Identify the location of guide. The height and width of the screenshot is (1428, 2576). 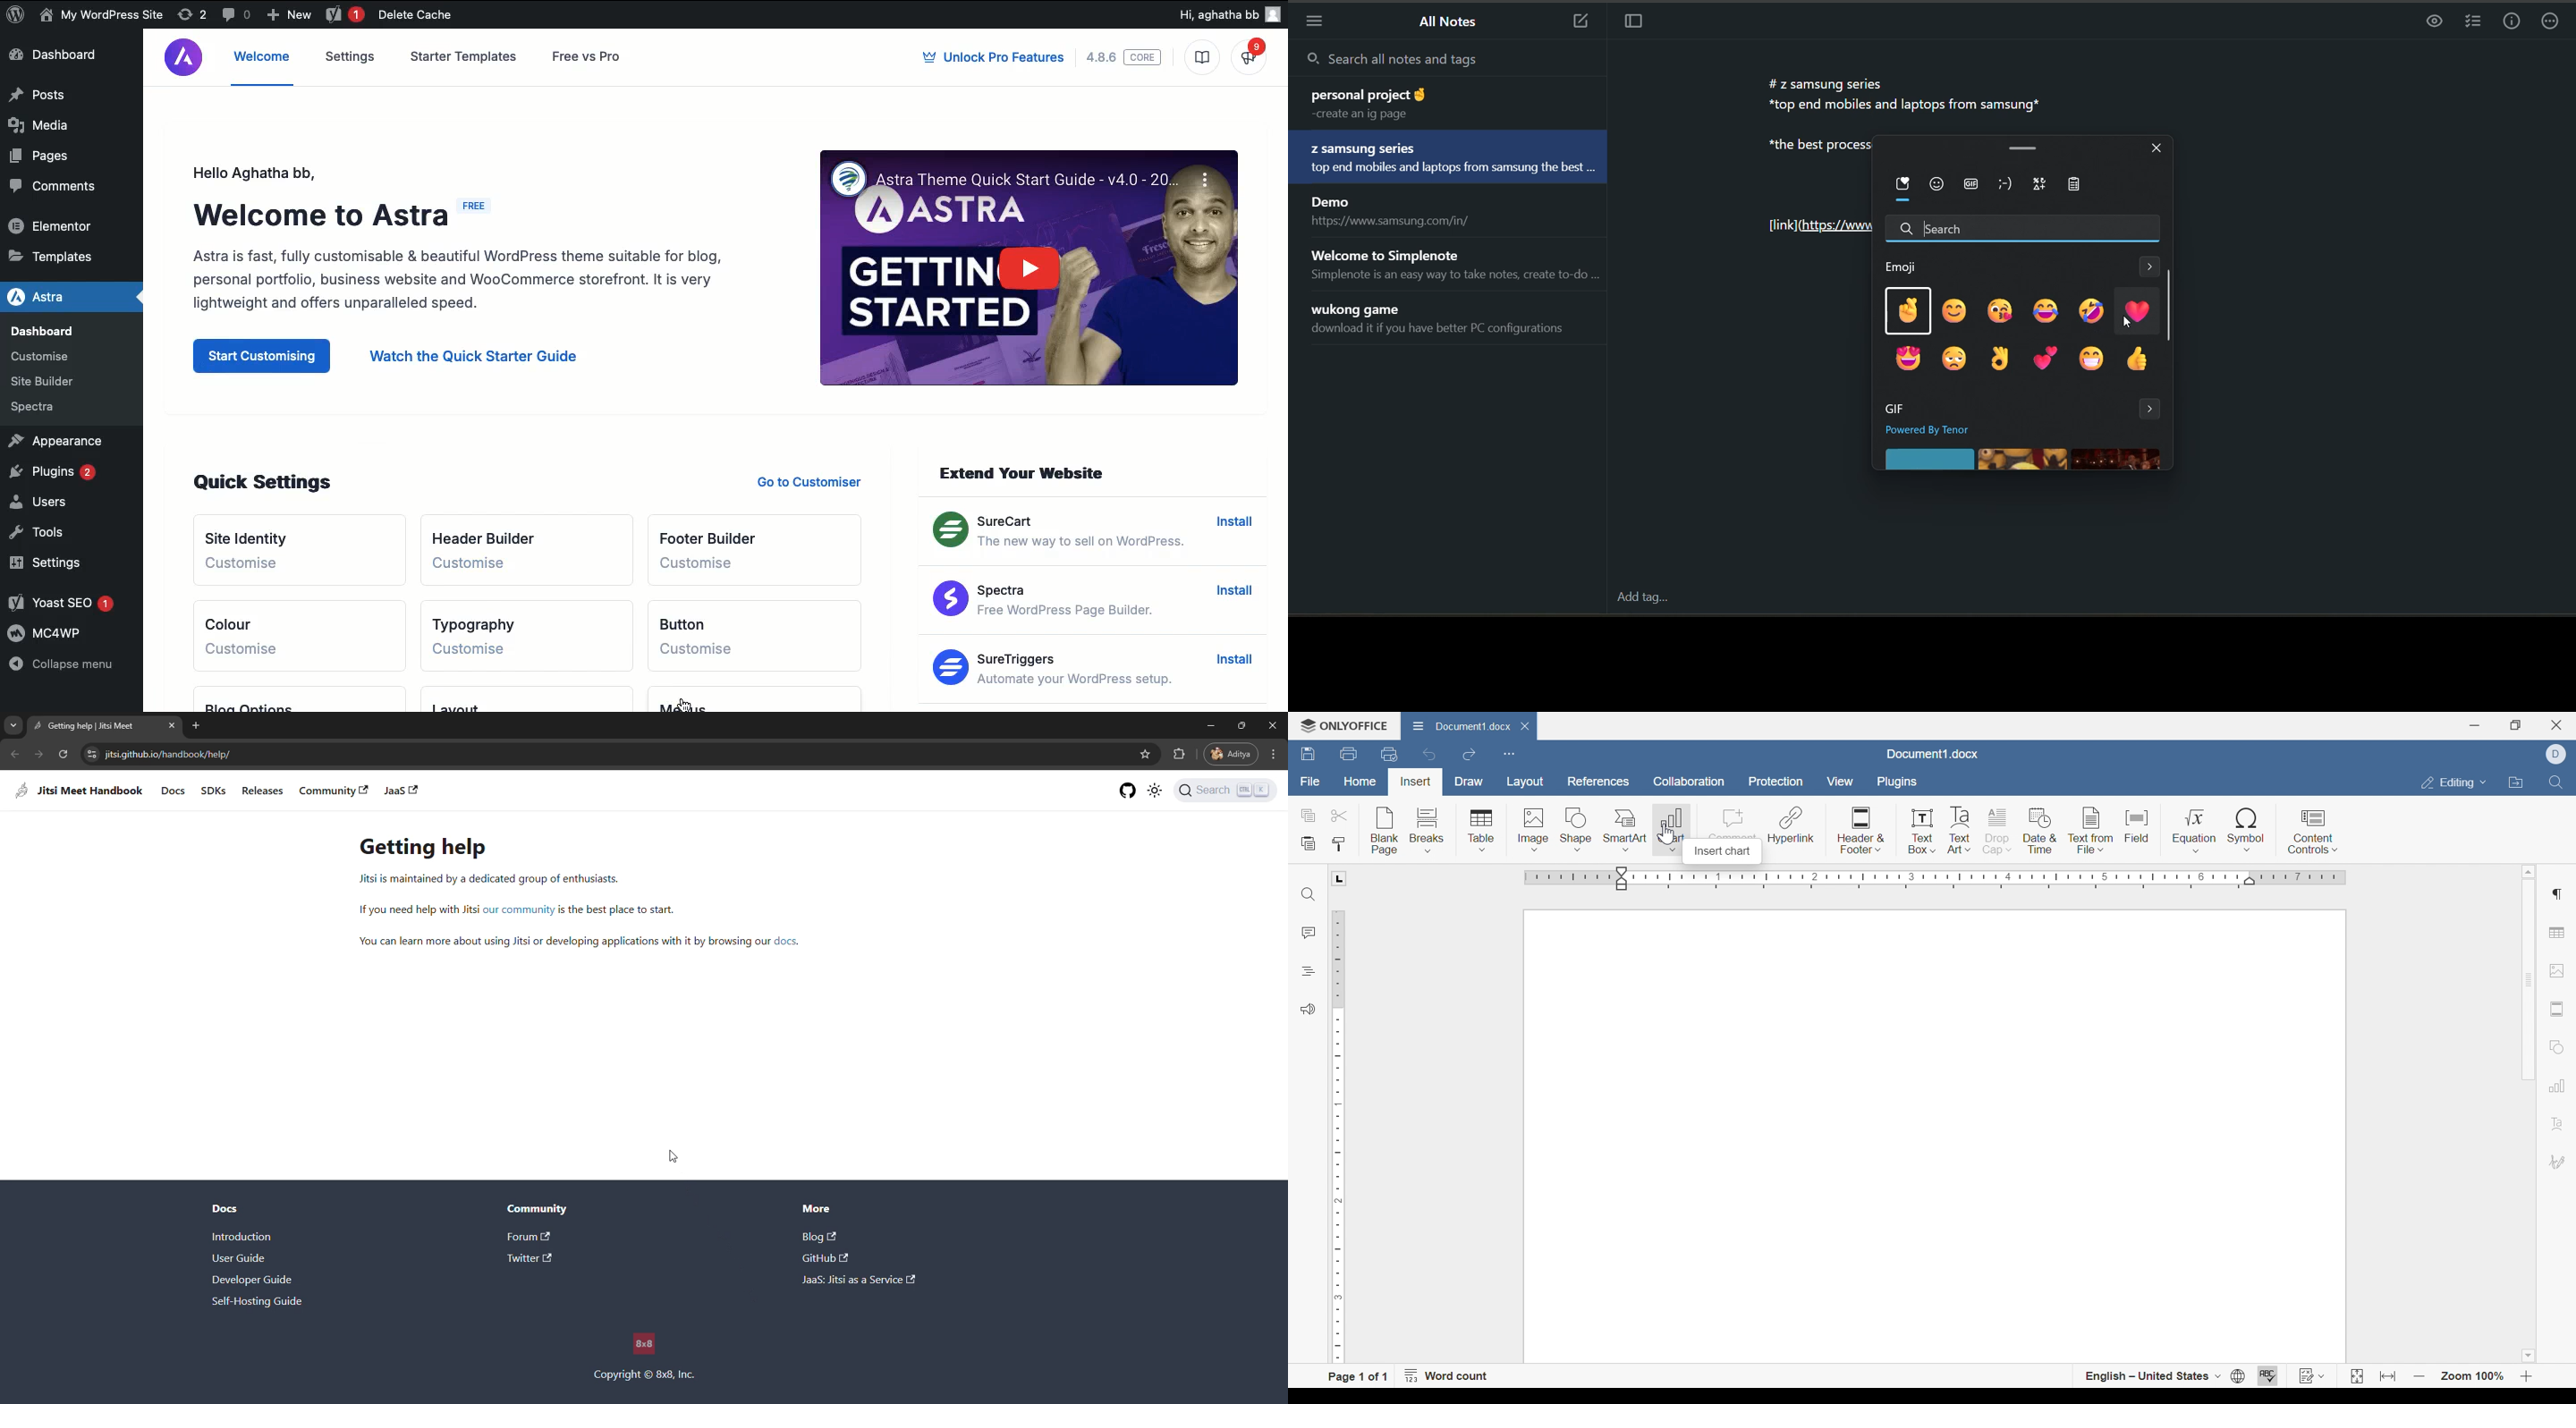
(253, 1280).